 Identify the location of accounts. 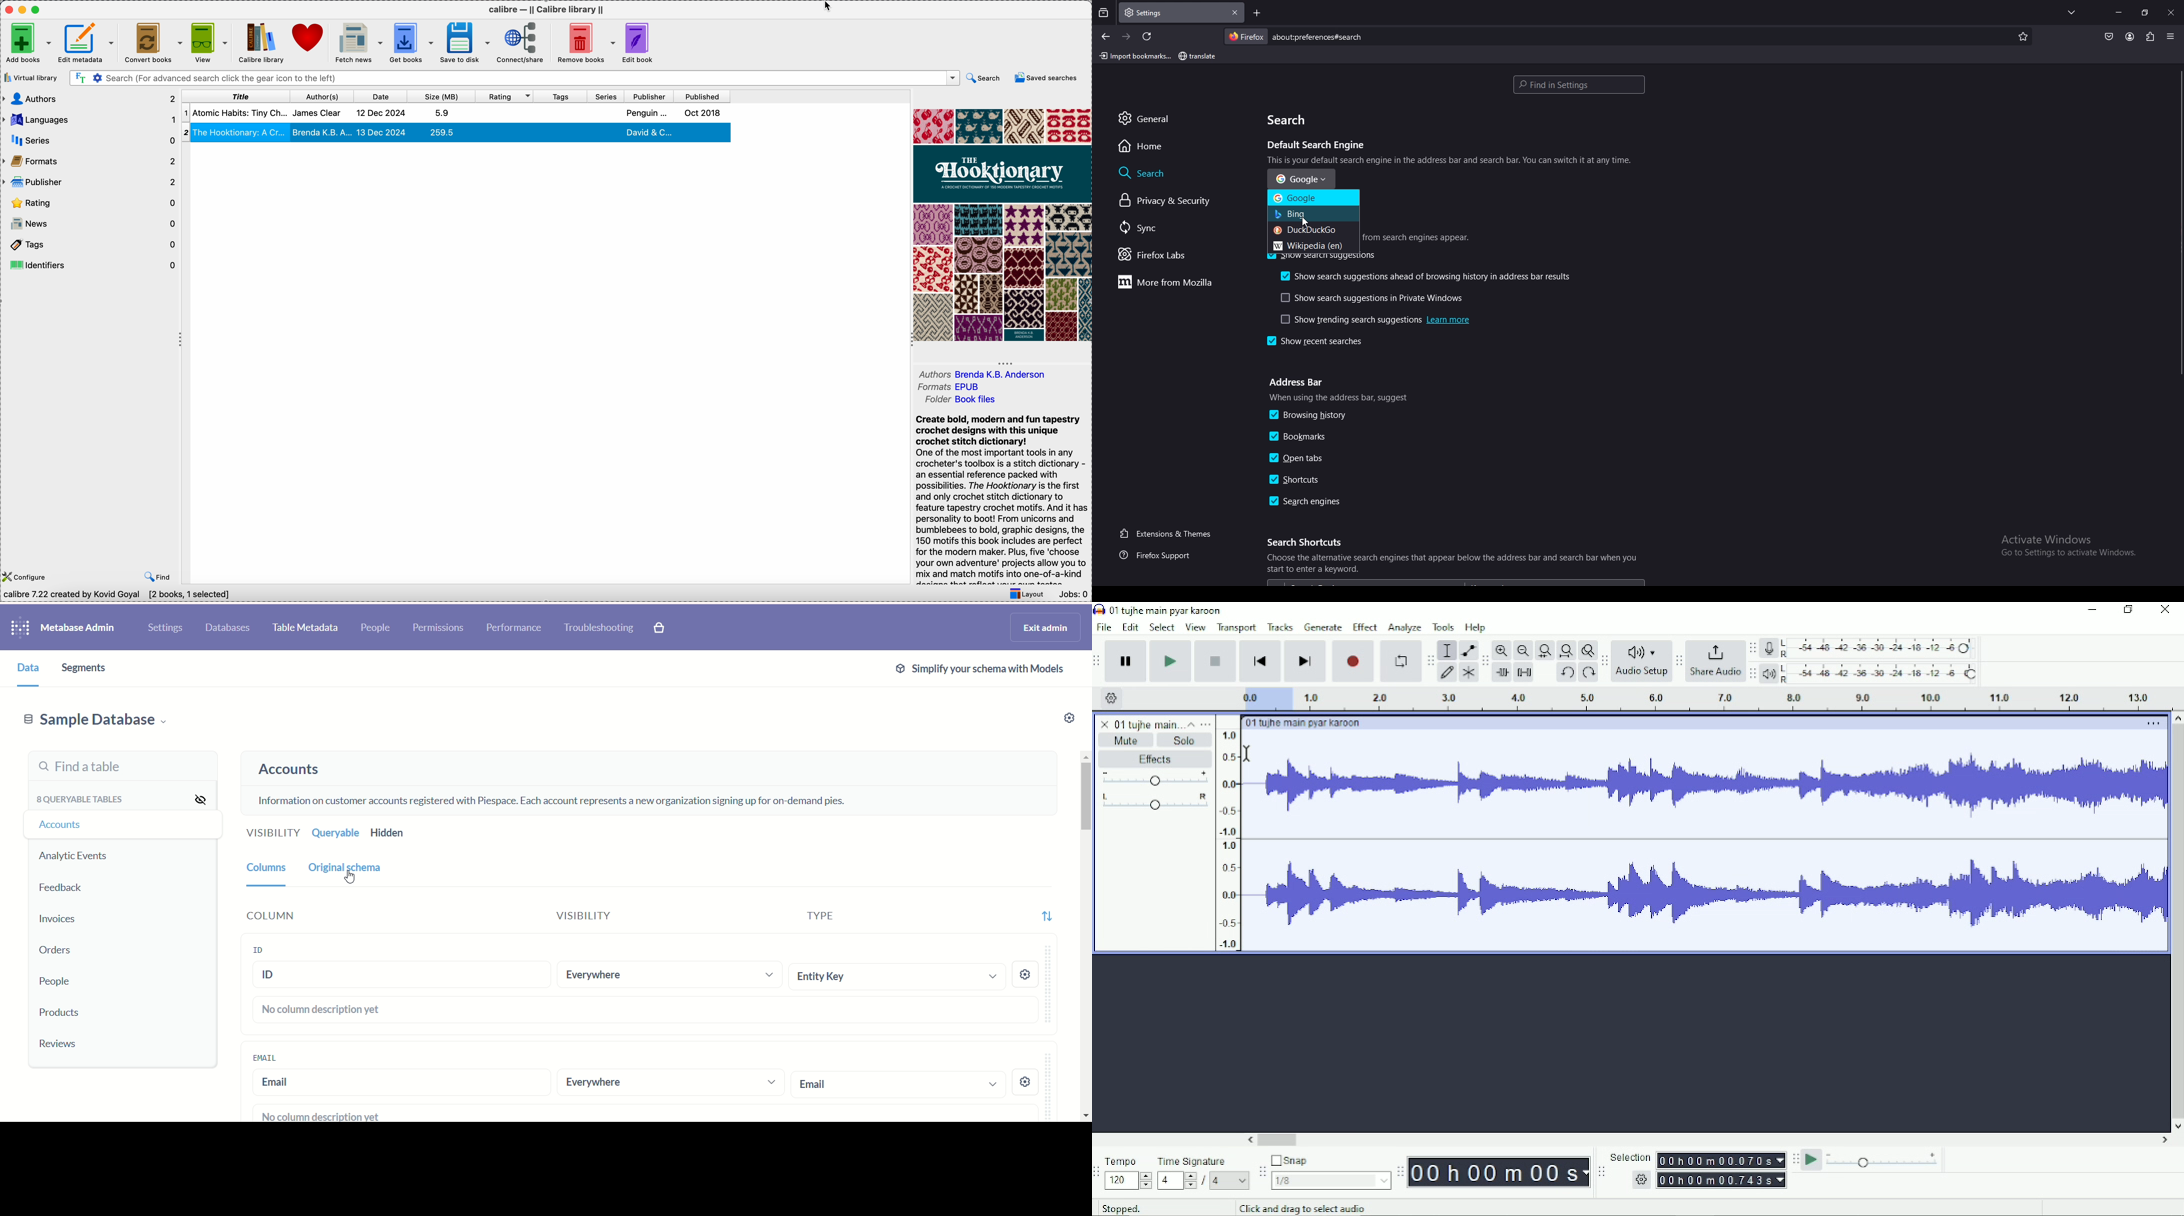
(302, 769).